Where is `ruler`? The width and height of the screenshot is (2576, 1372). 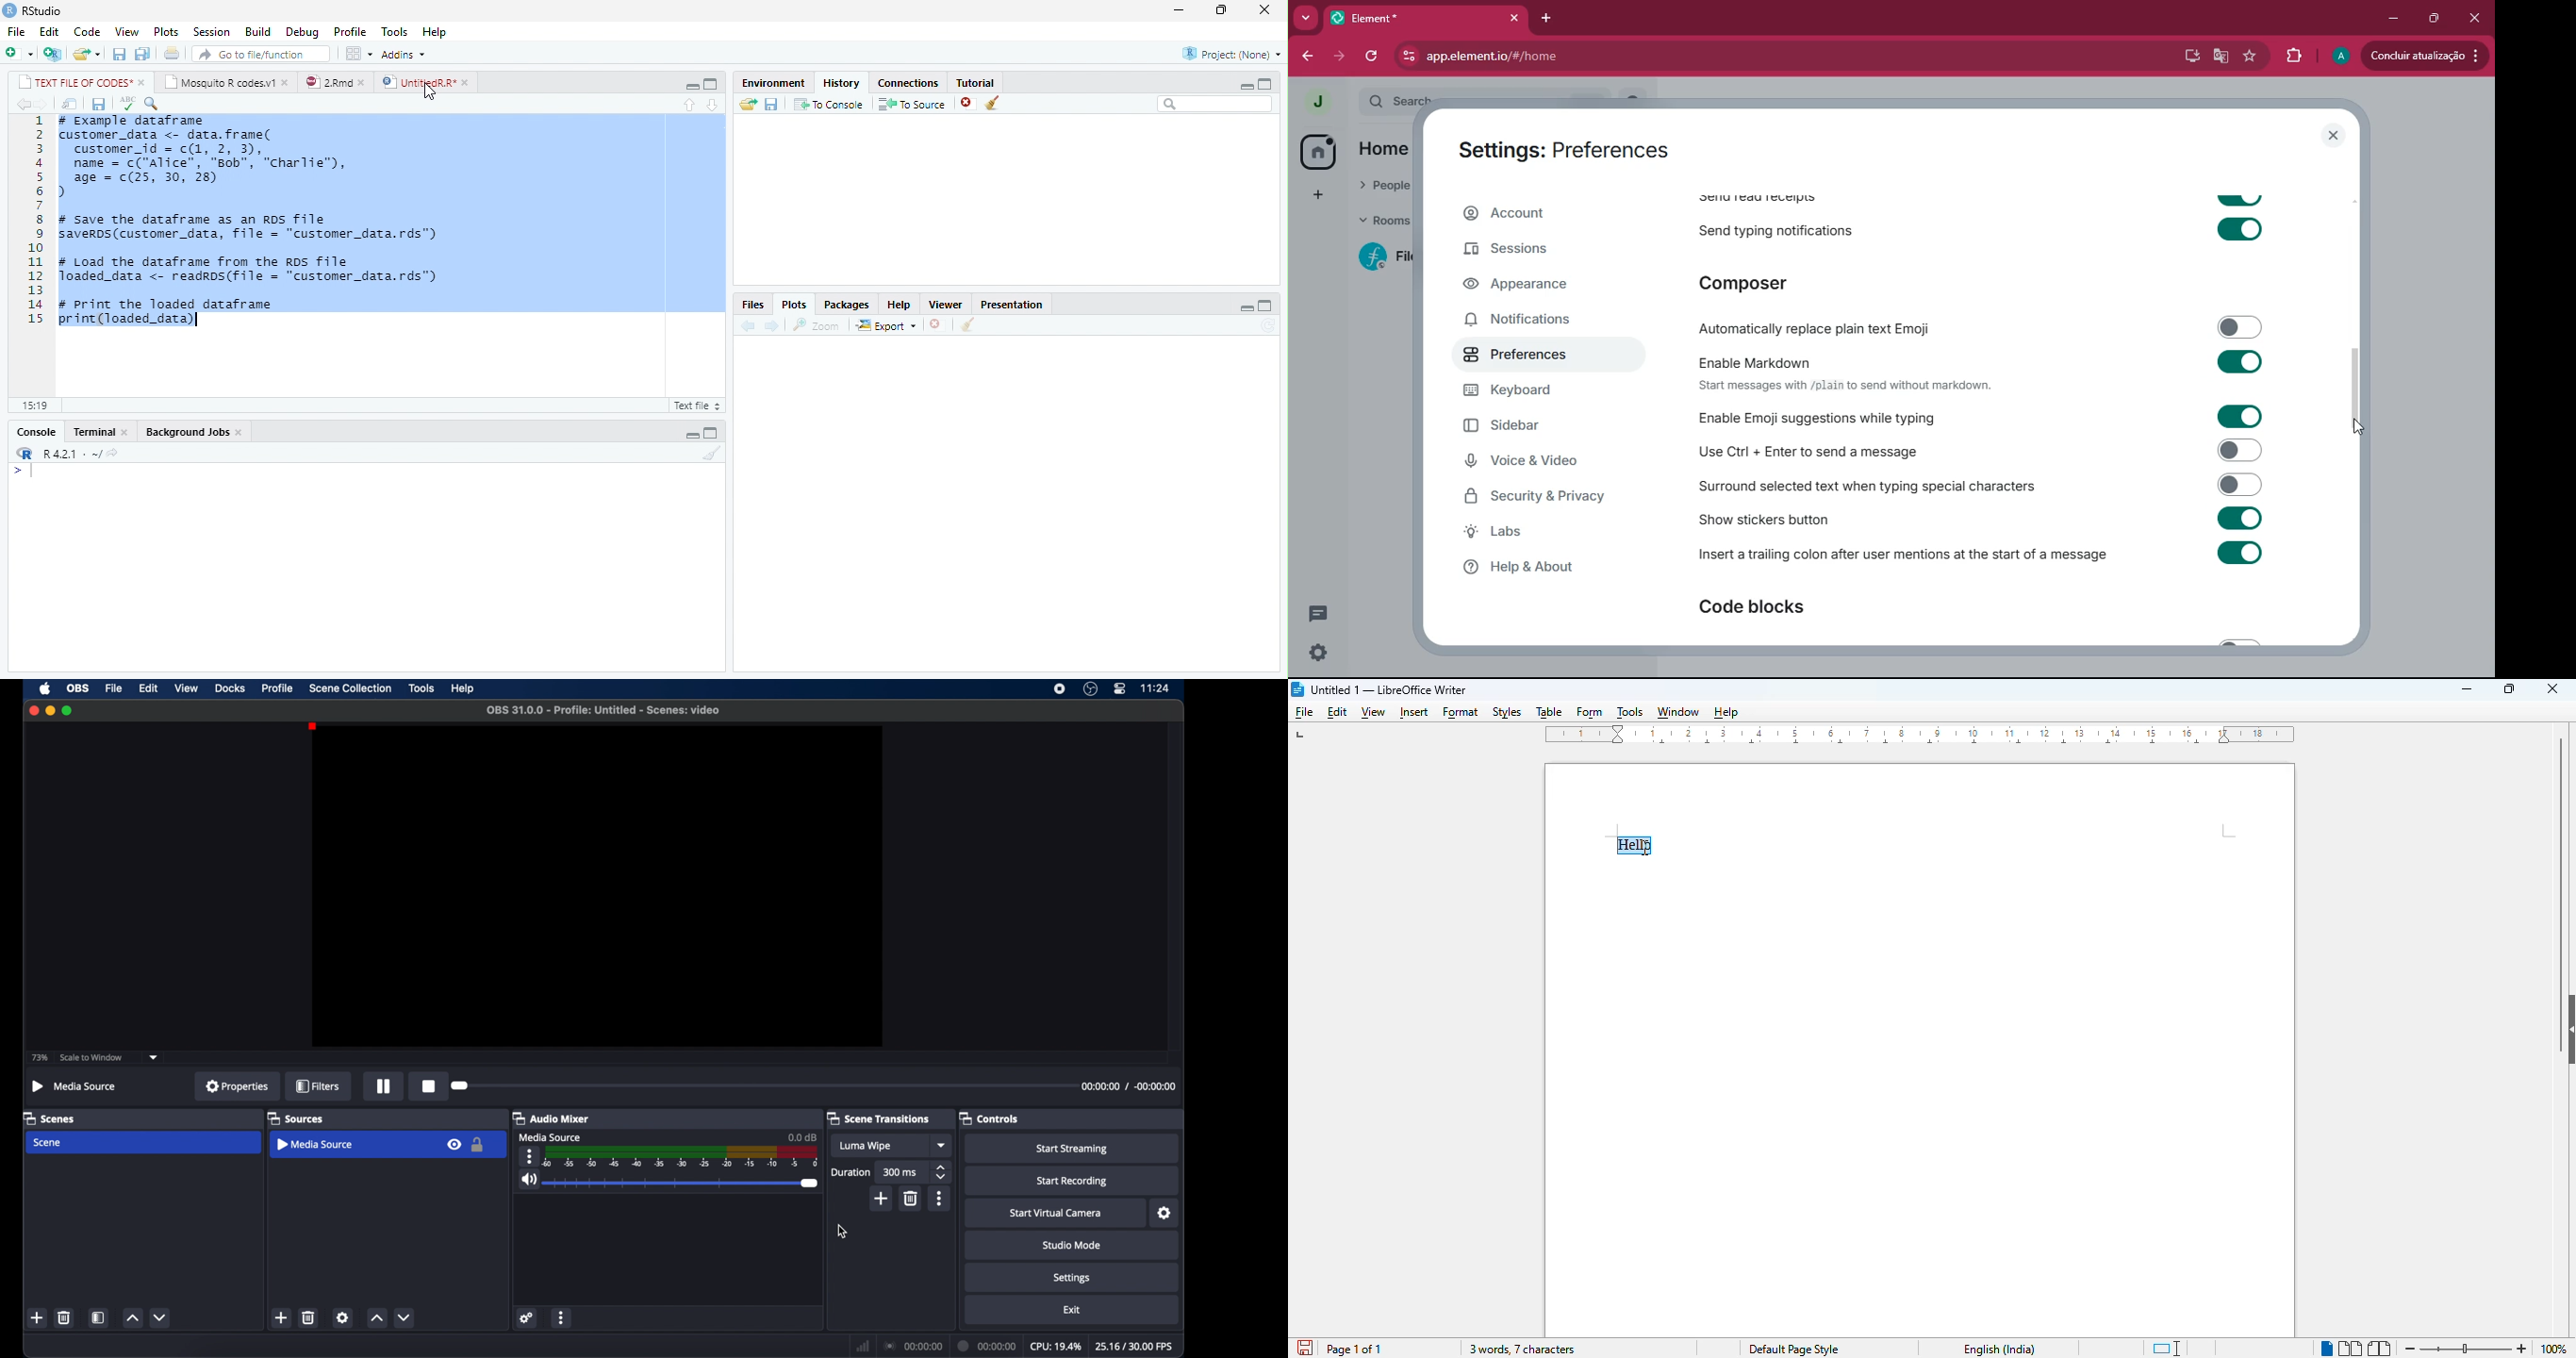 ruler is located at coordinates (1921, 735).